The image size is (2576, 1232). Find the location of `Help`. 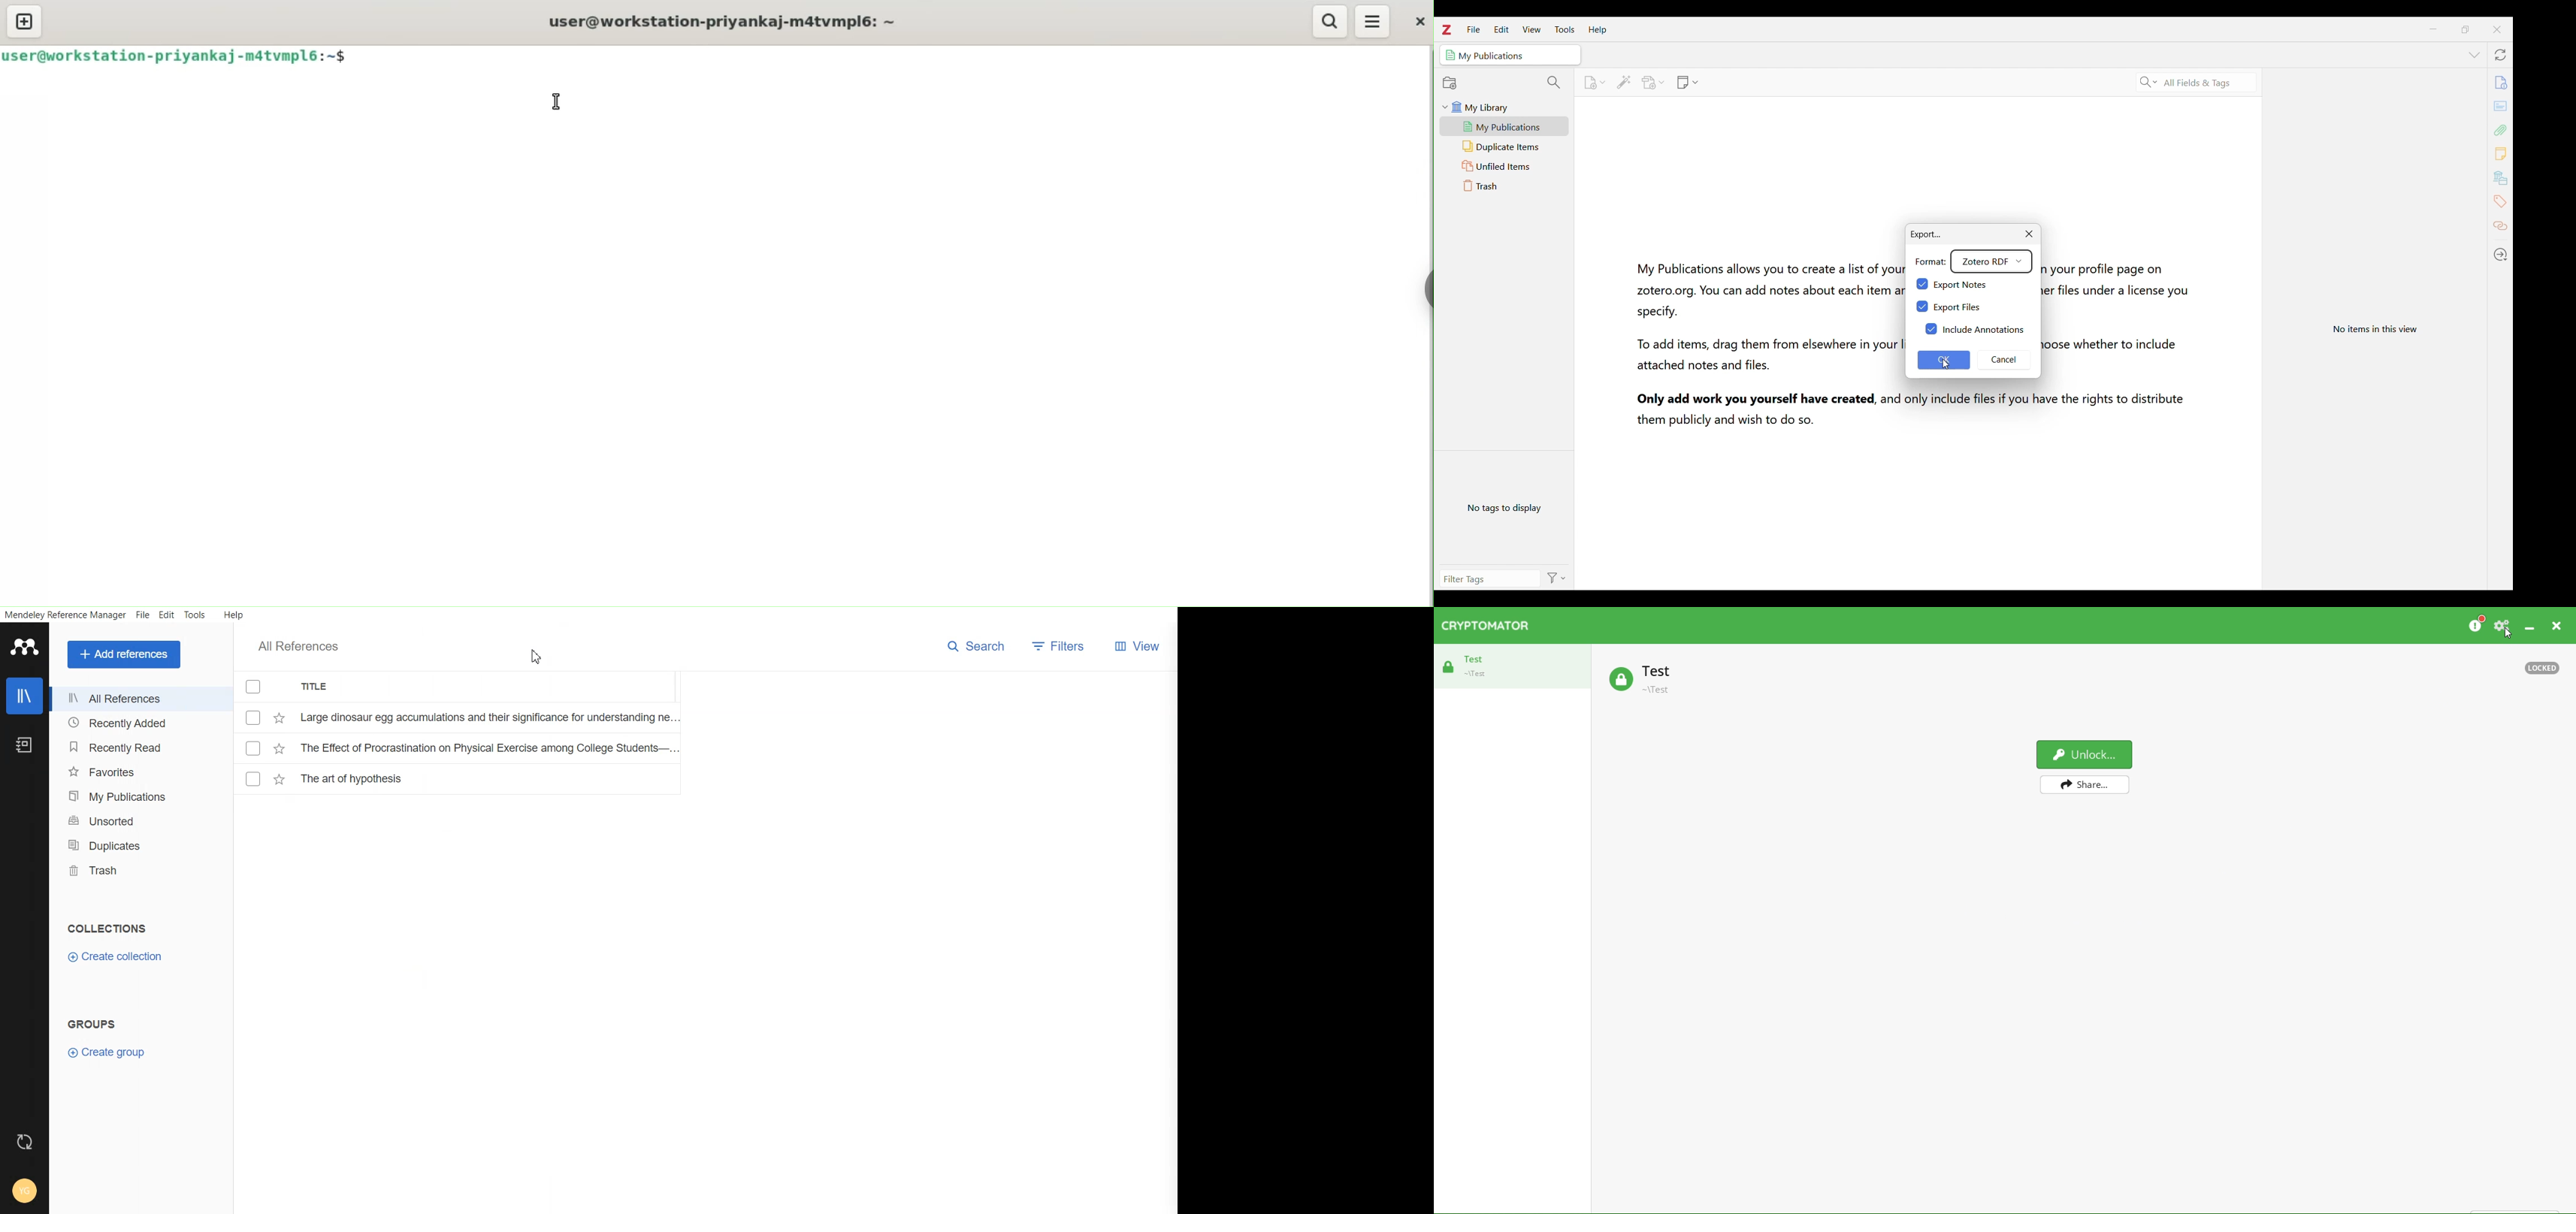

Help is located at coordinates (232, 614).